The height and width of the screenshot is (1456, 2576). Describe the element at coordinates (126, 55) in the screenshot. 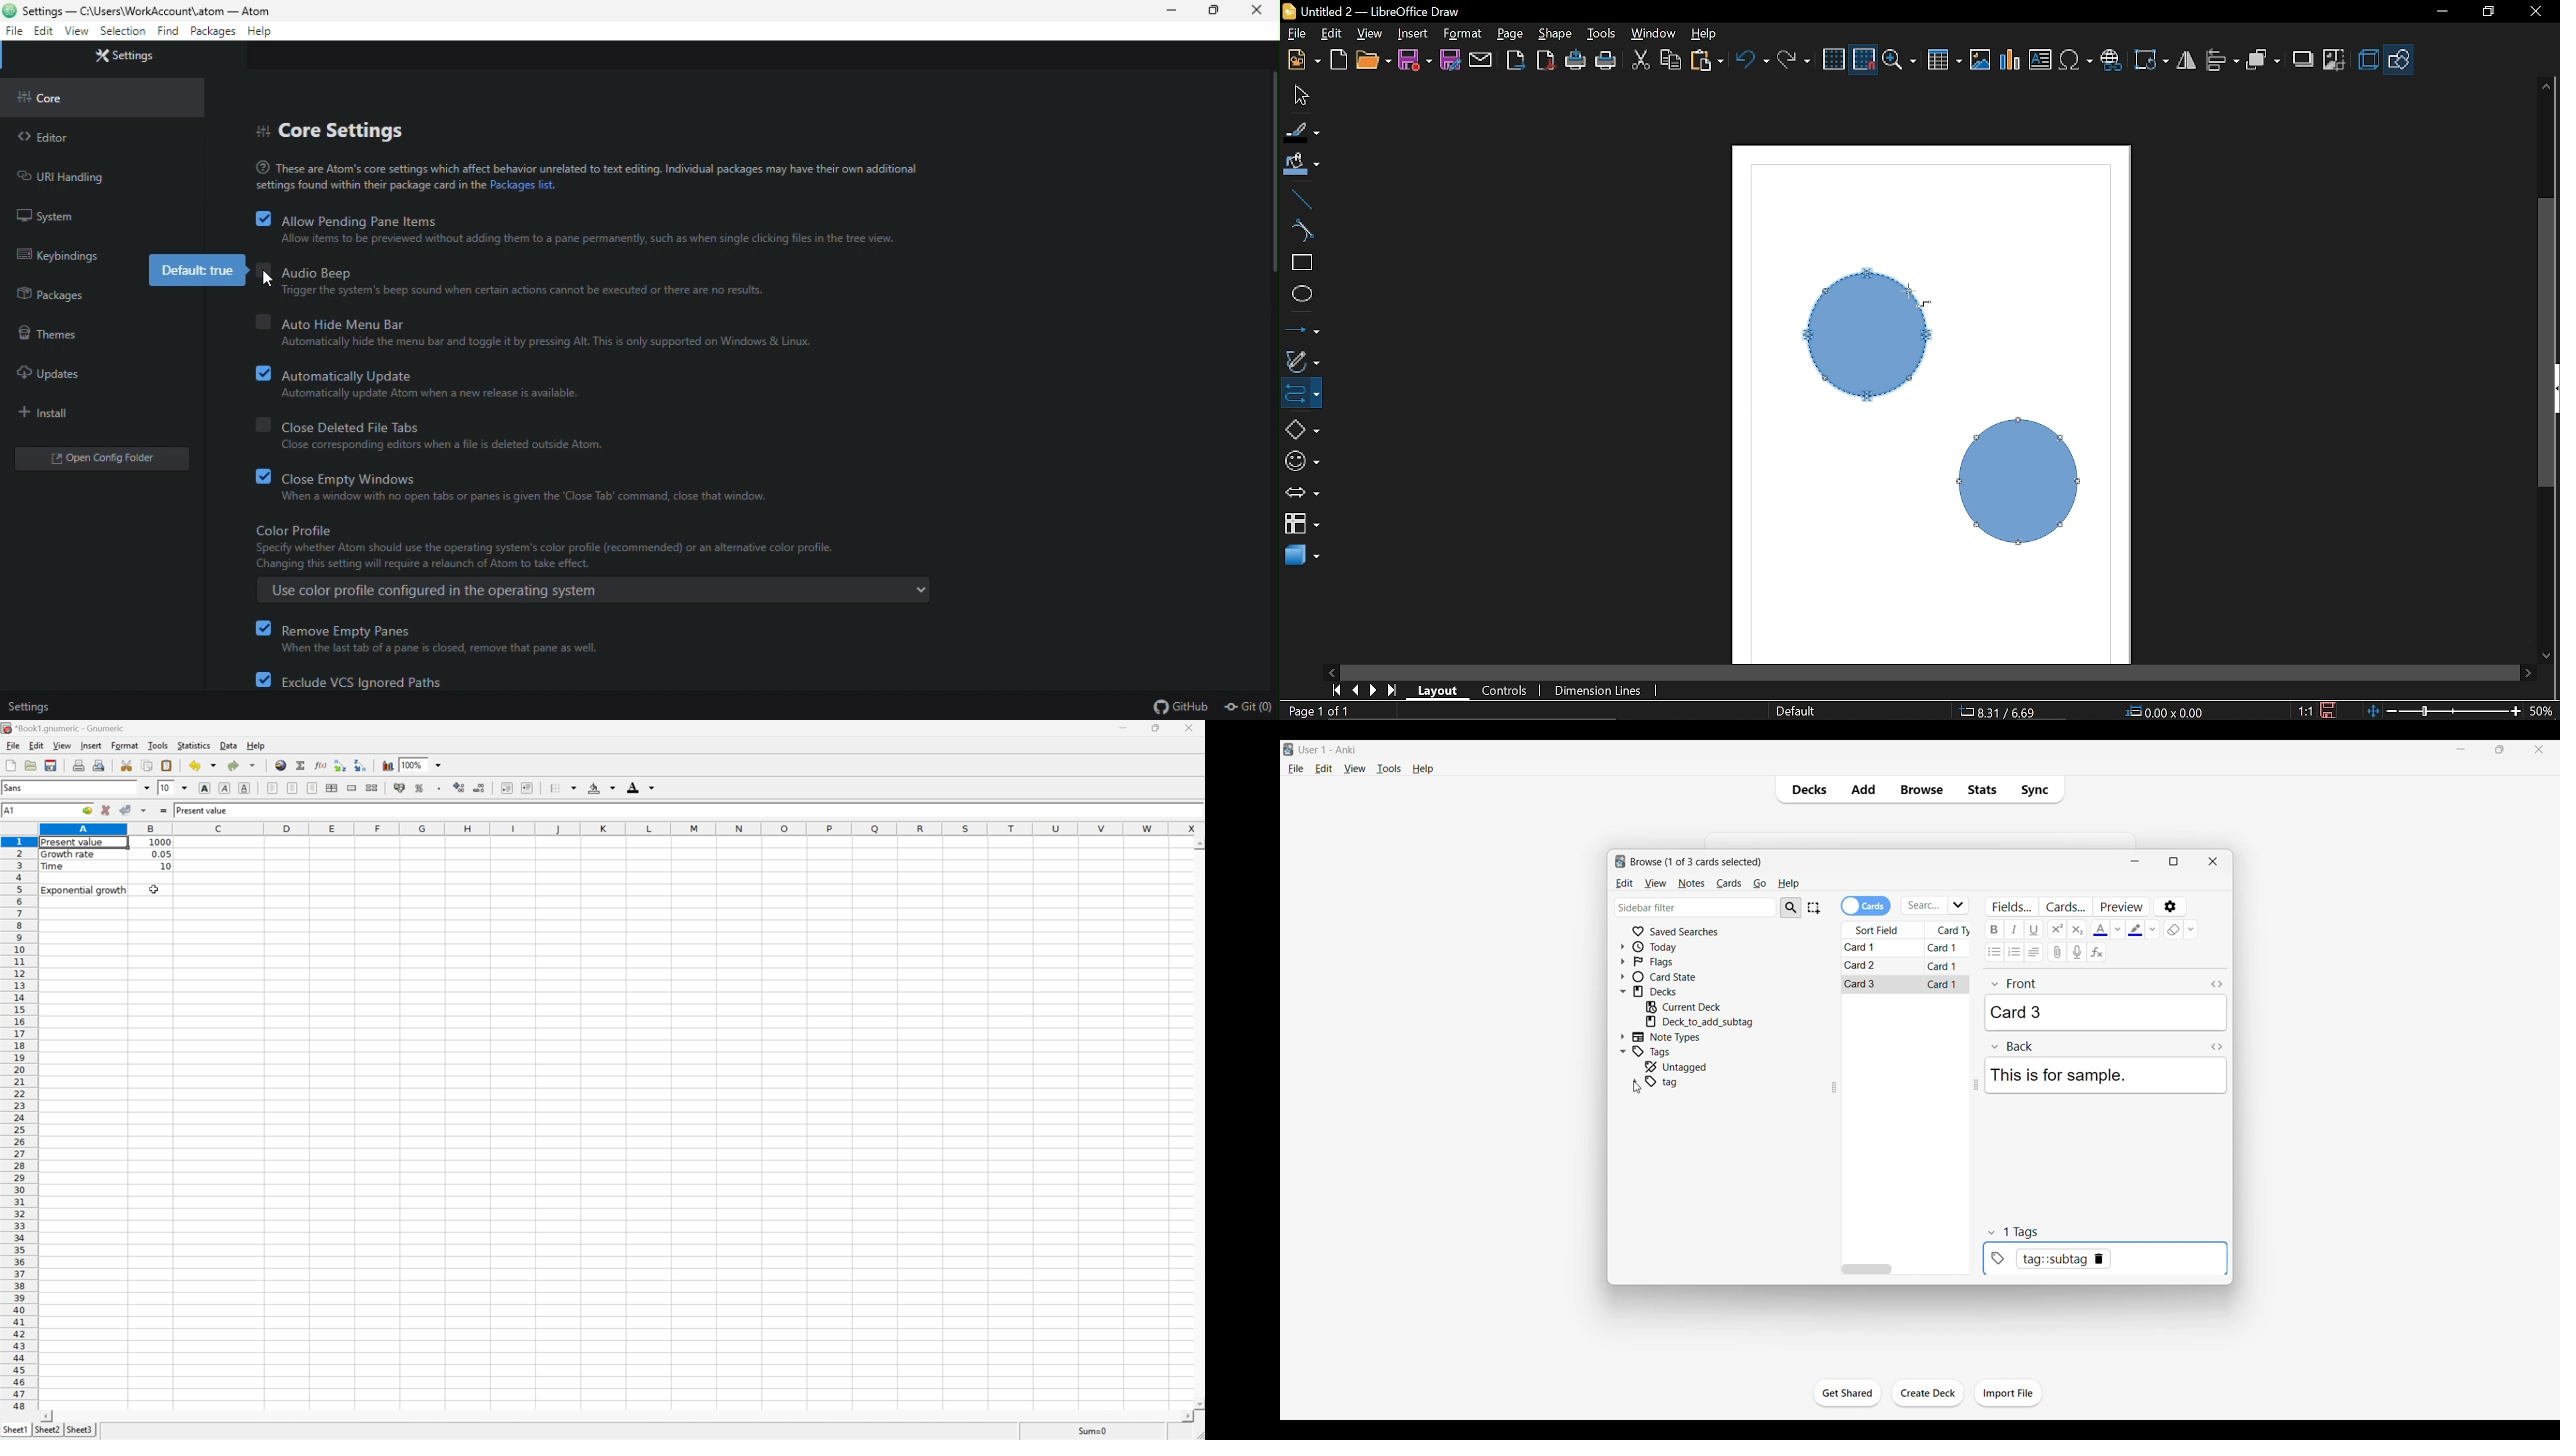

I see `Settings` at that location.